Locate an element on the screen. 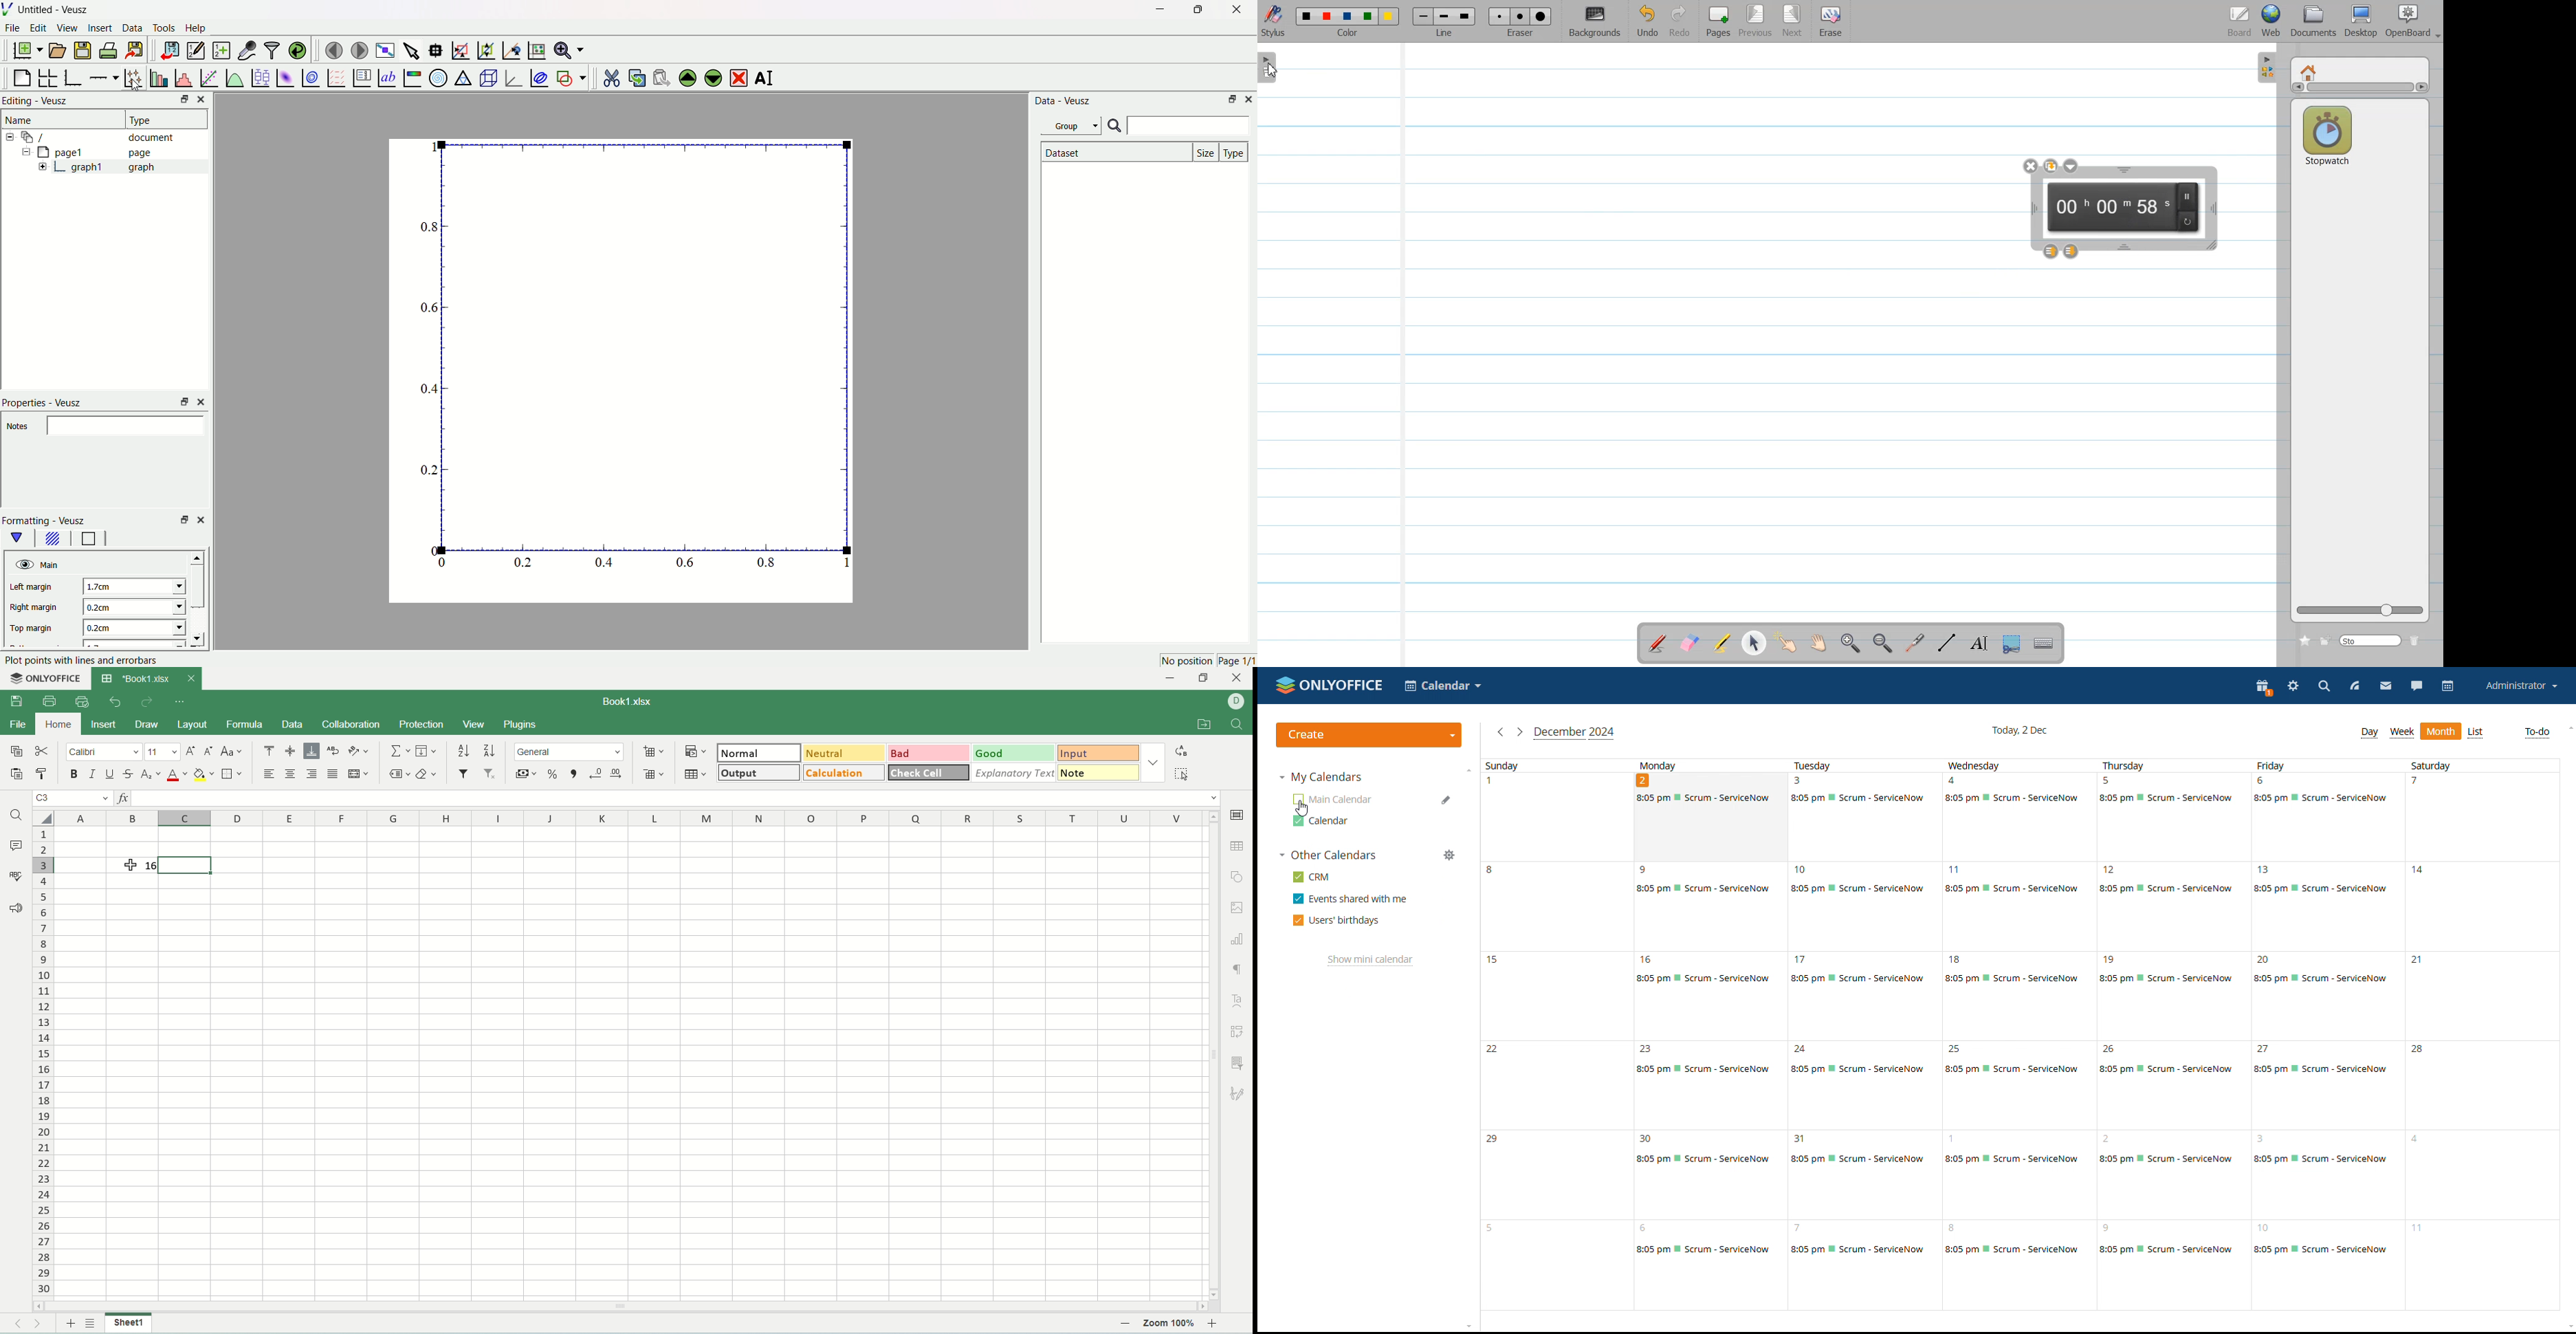 The width and height of the screenshot is (2576, 1344). username is located at coordinates (1240, 701).